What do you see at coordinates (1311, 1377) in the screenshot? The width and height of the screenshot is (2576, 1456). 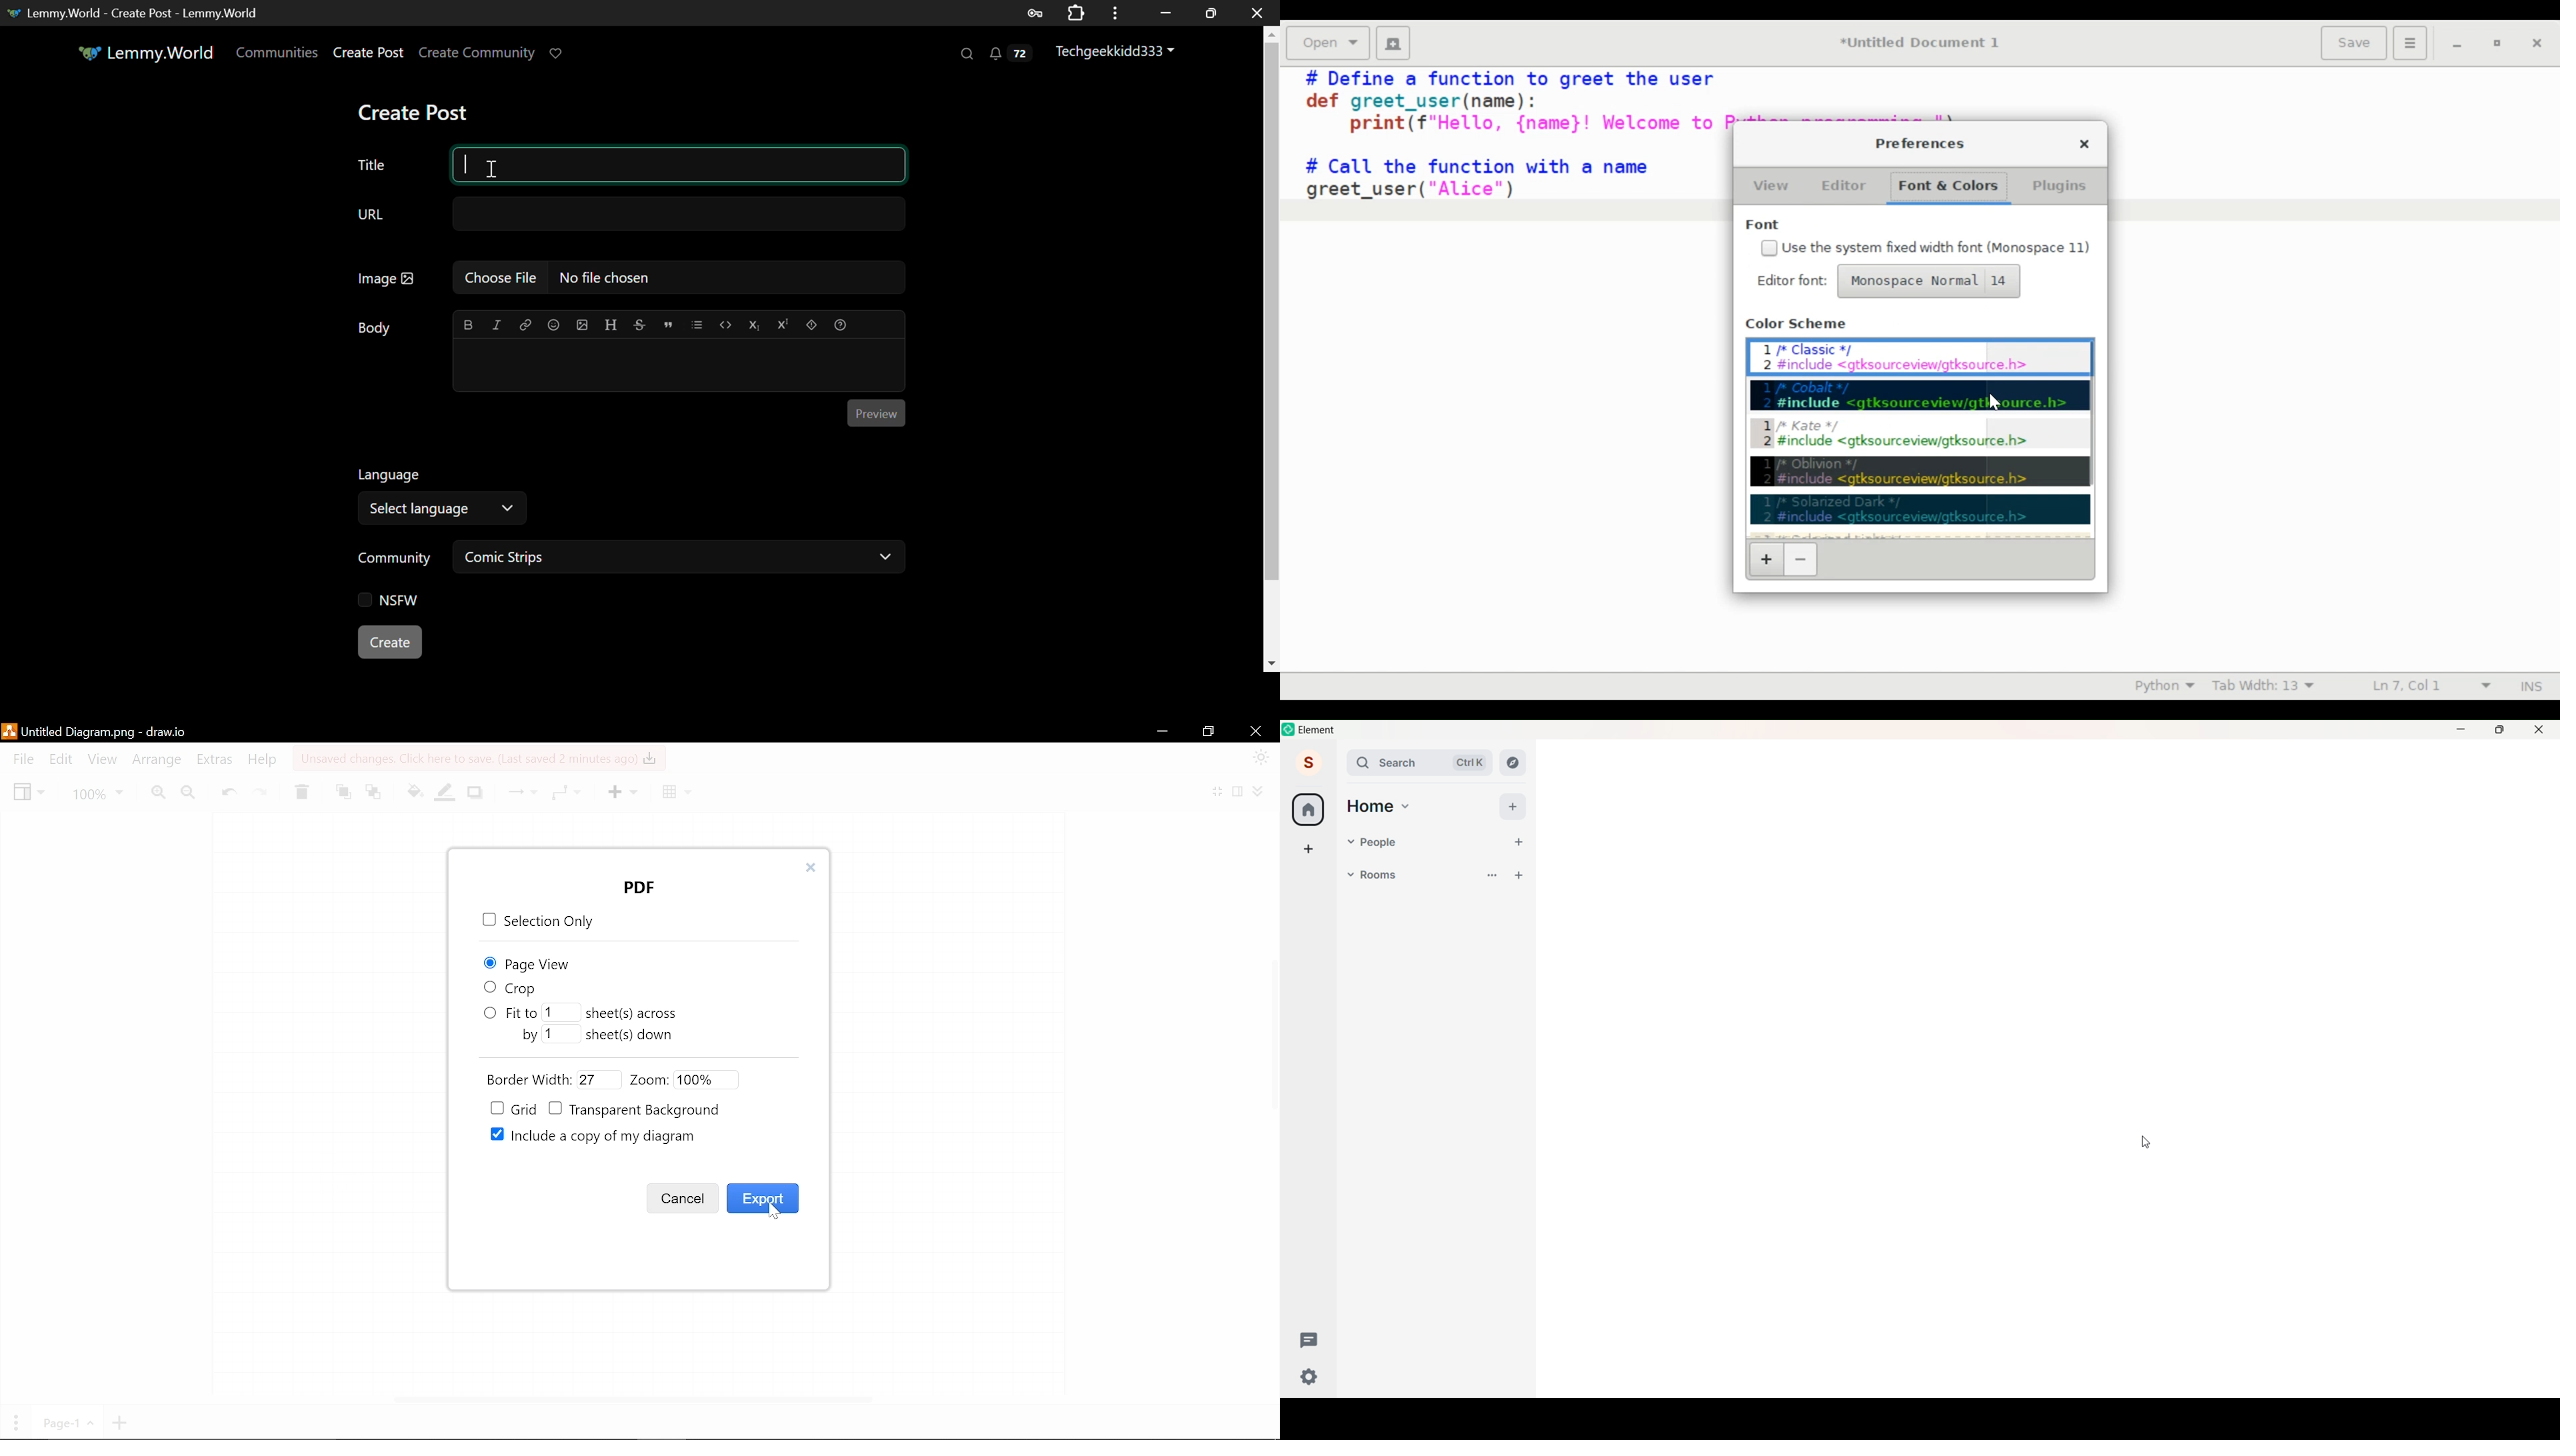 I see `Quick Settings` at bounding box center [1311, 1377].